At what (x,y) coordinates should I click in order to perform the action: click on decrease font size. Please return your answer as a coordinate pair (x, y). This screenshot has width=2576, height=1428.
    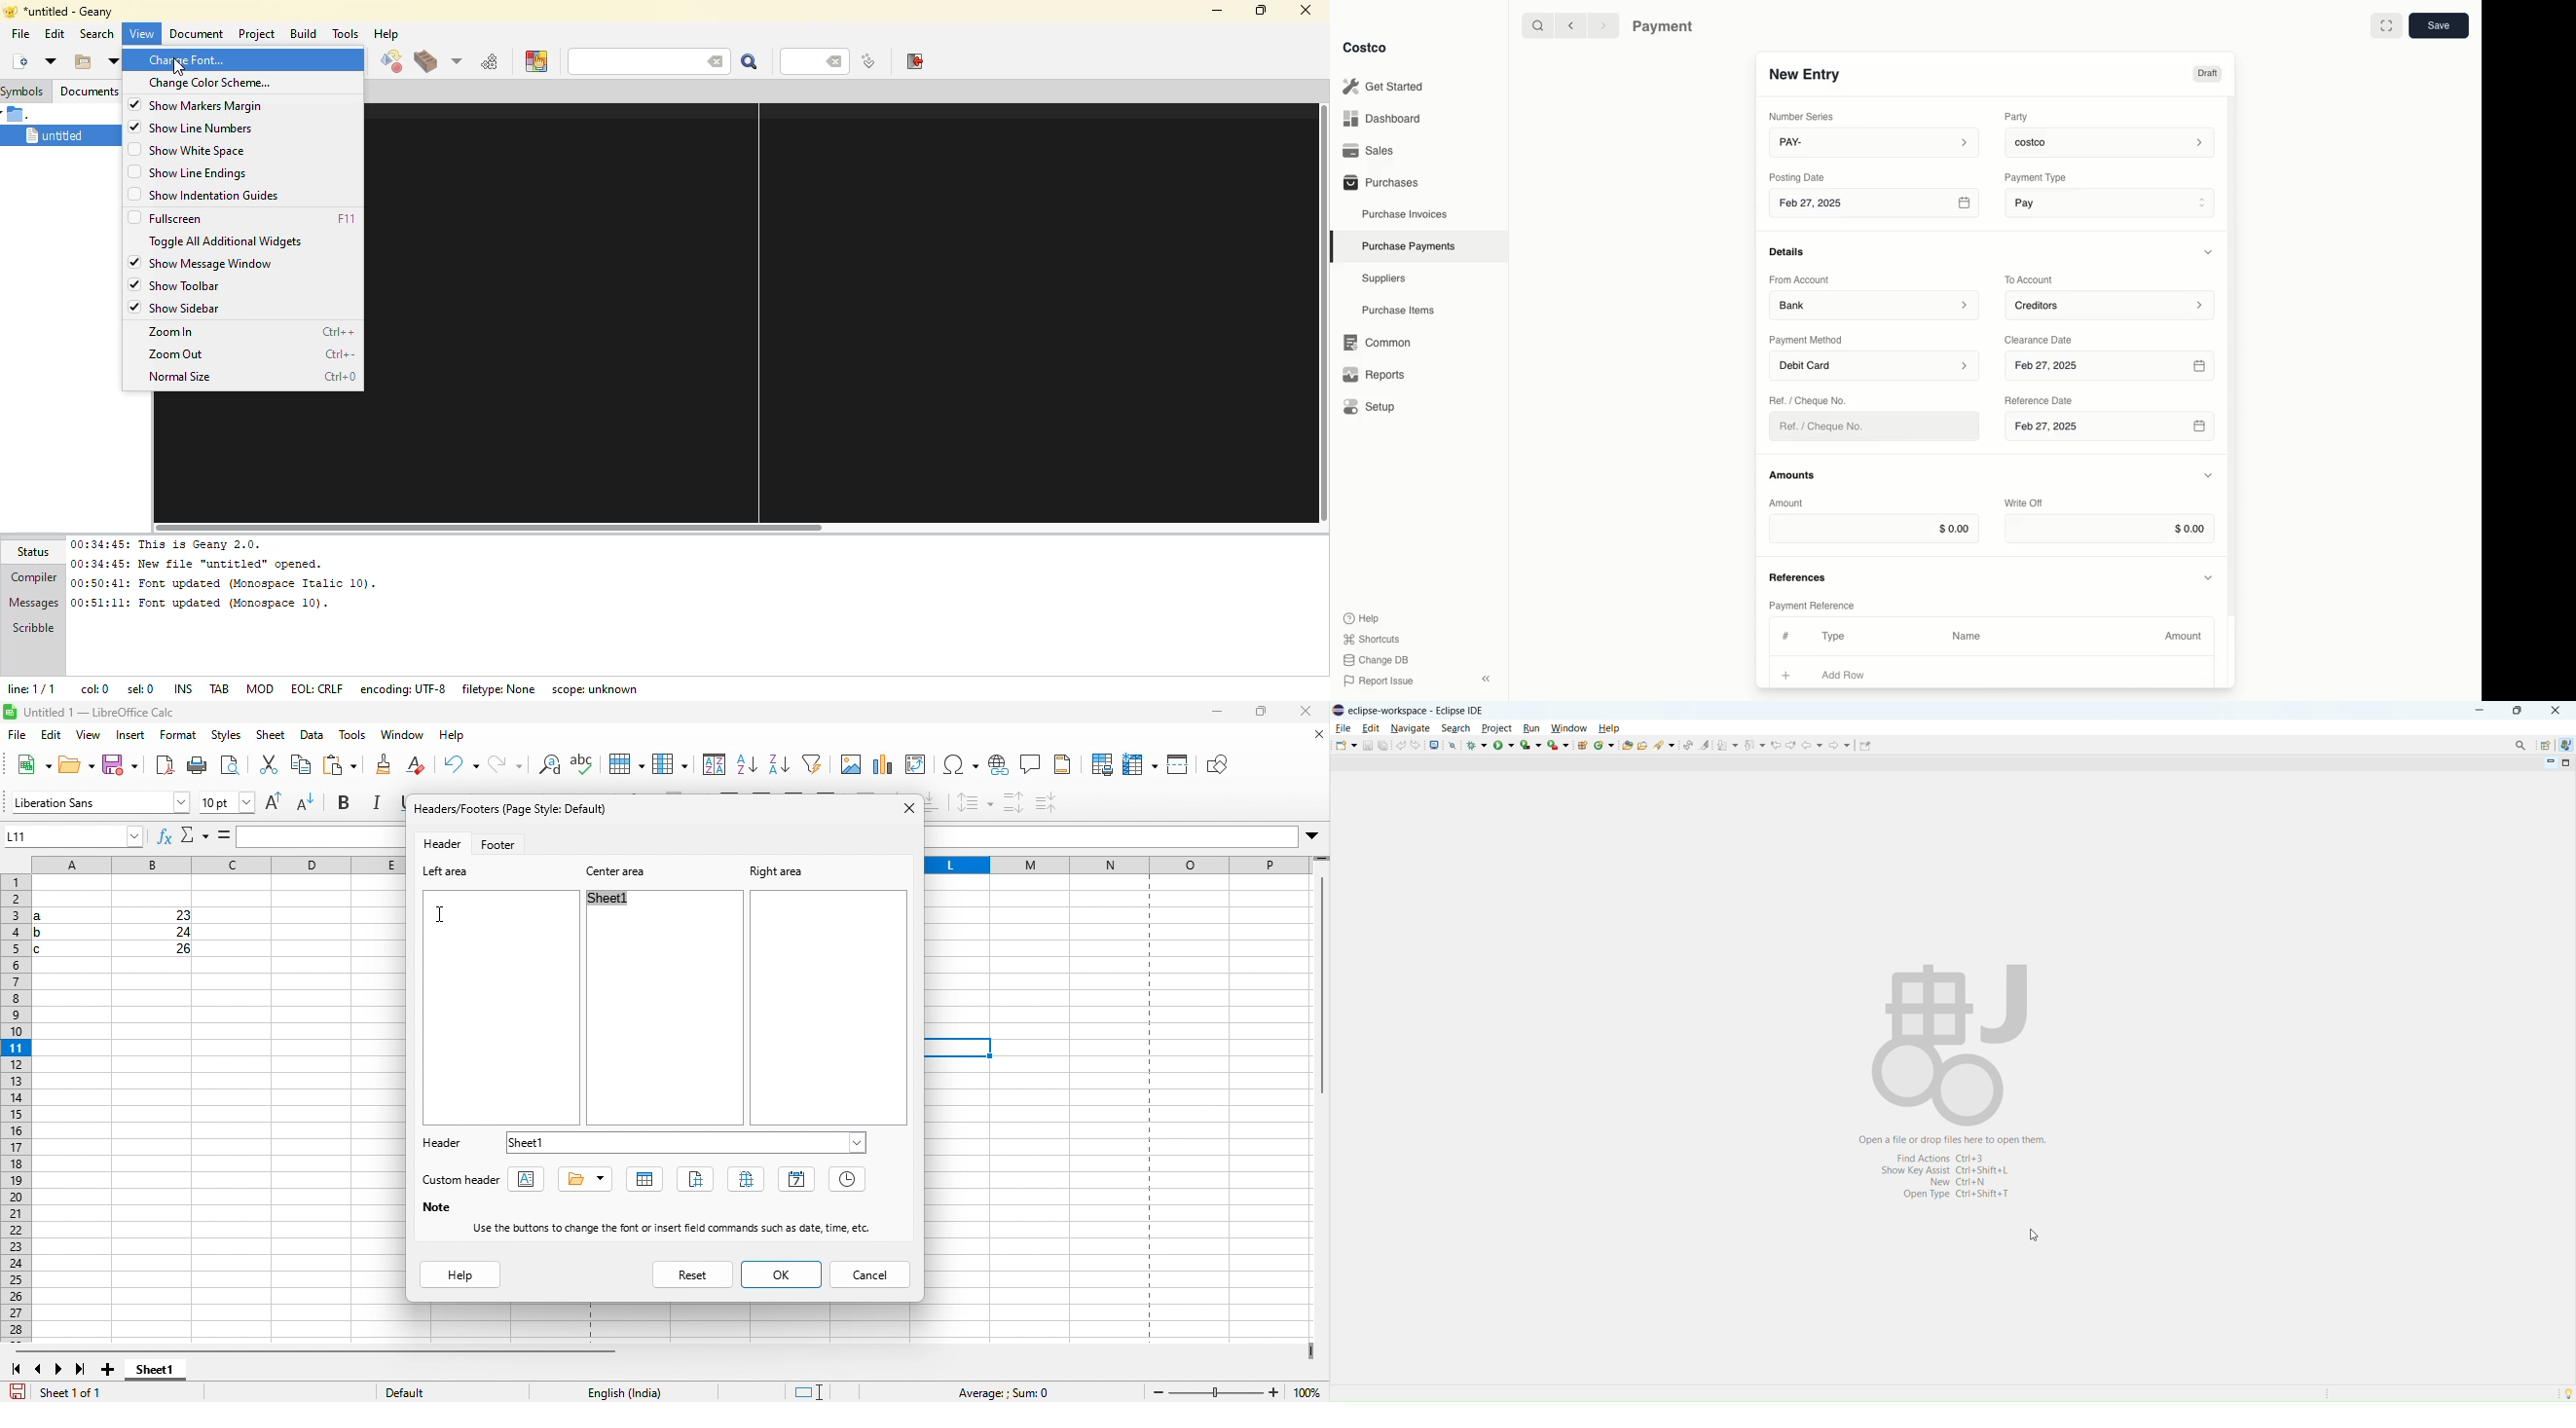
    Looking at the image, I should click on (309, 804).